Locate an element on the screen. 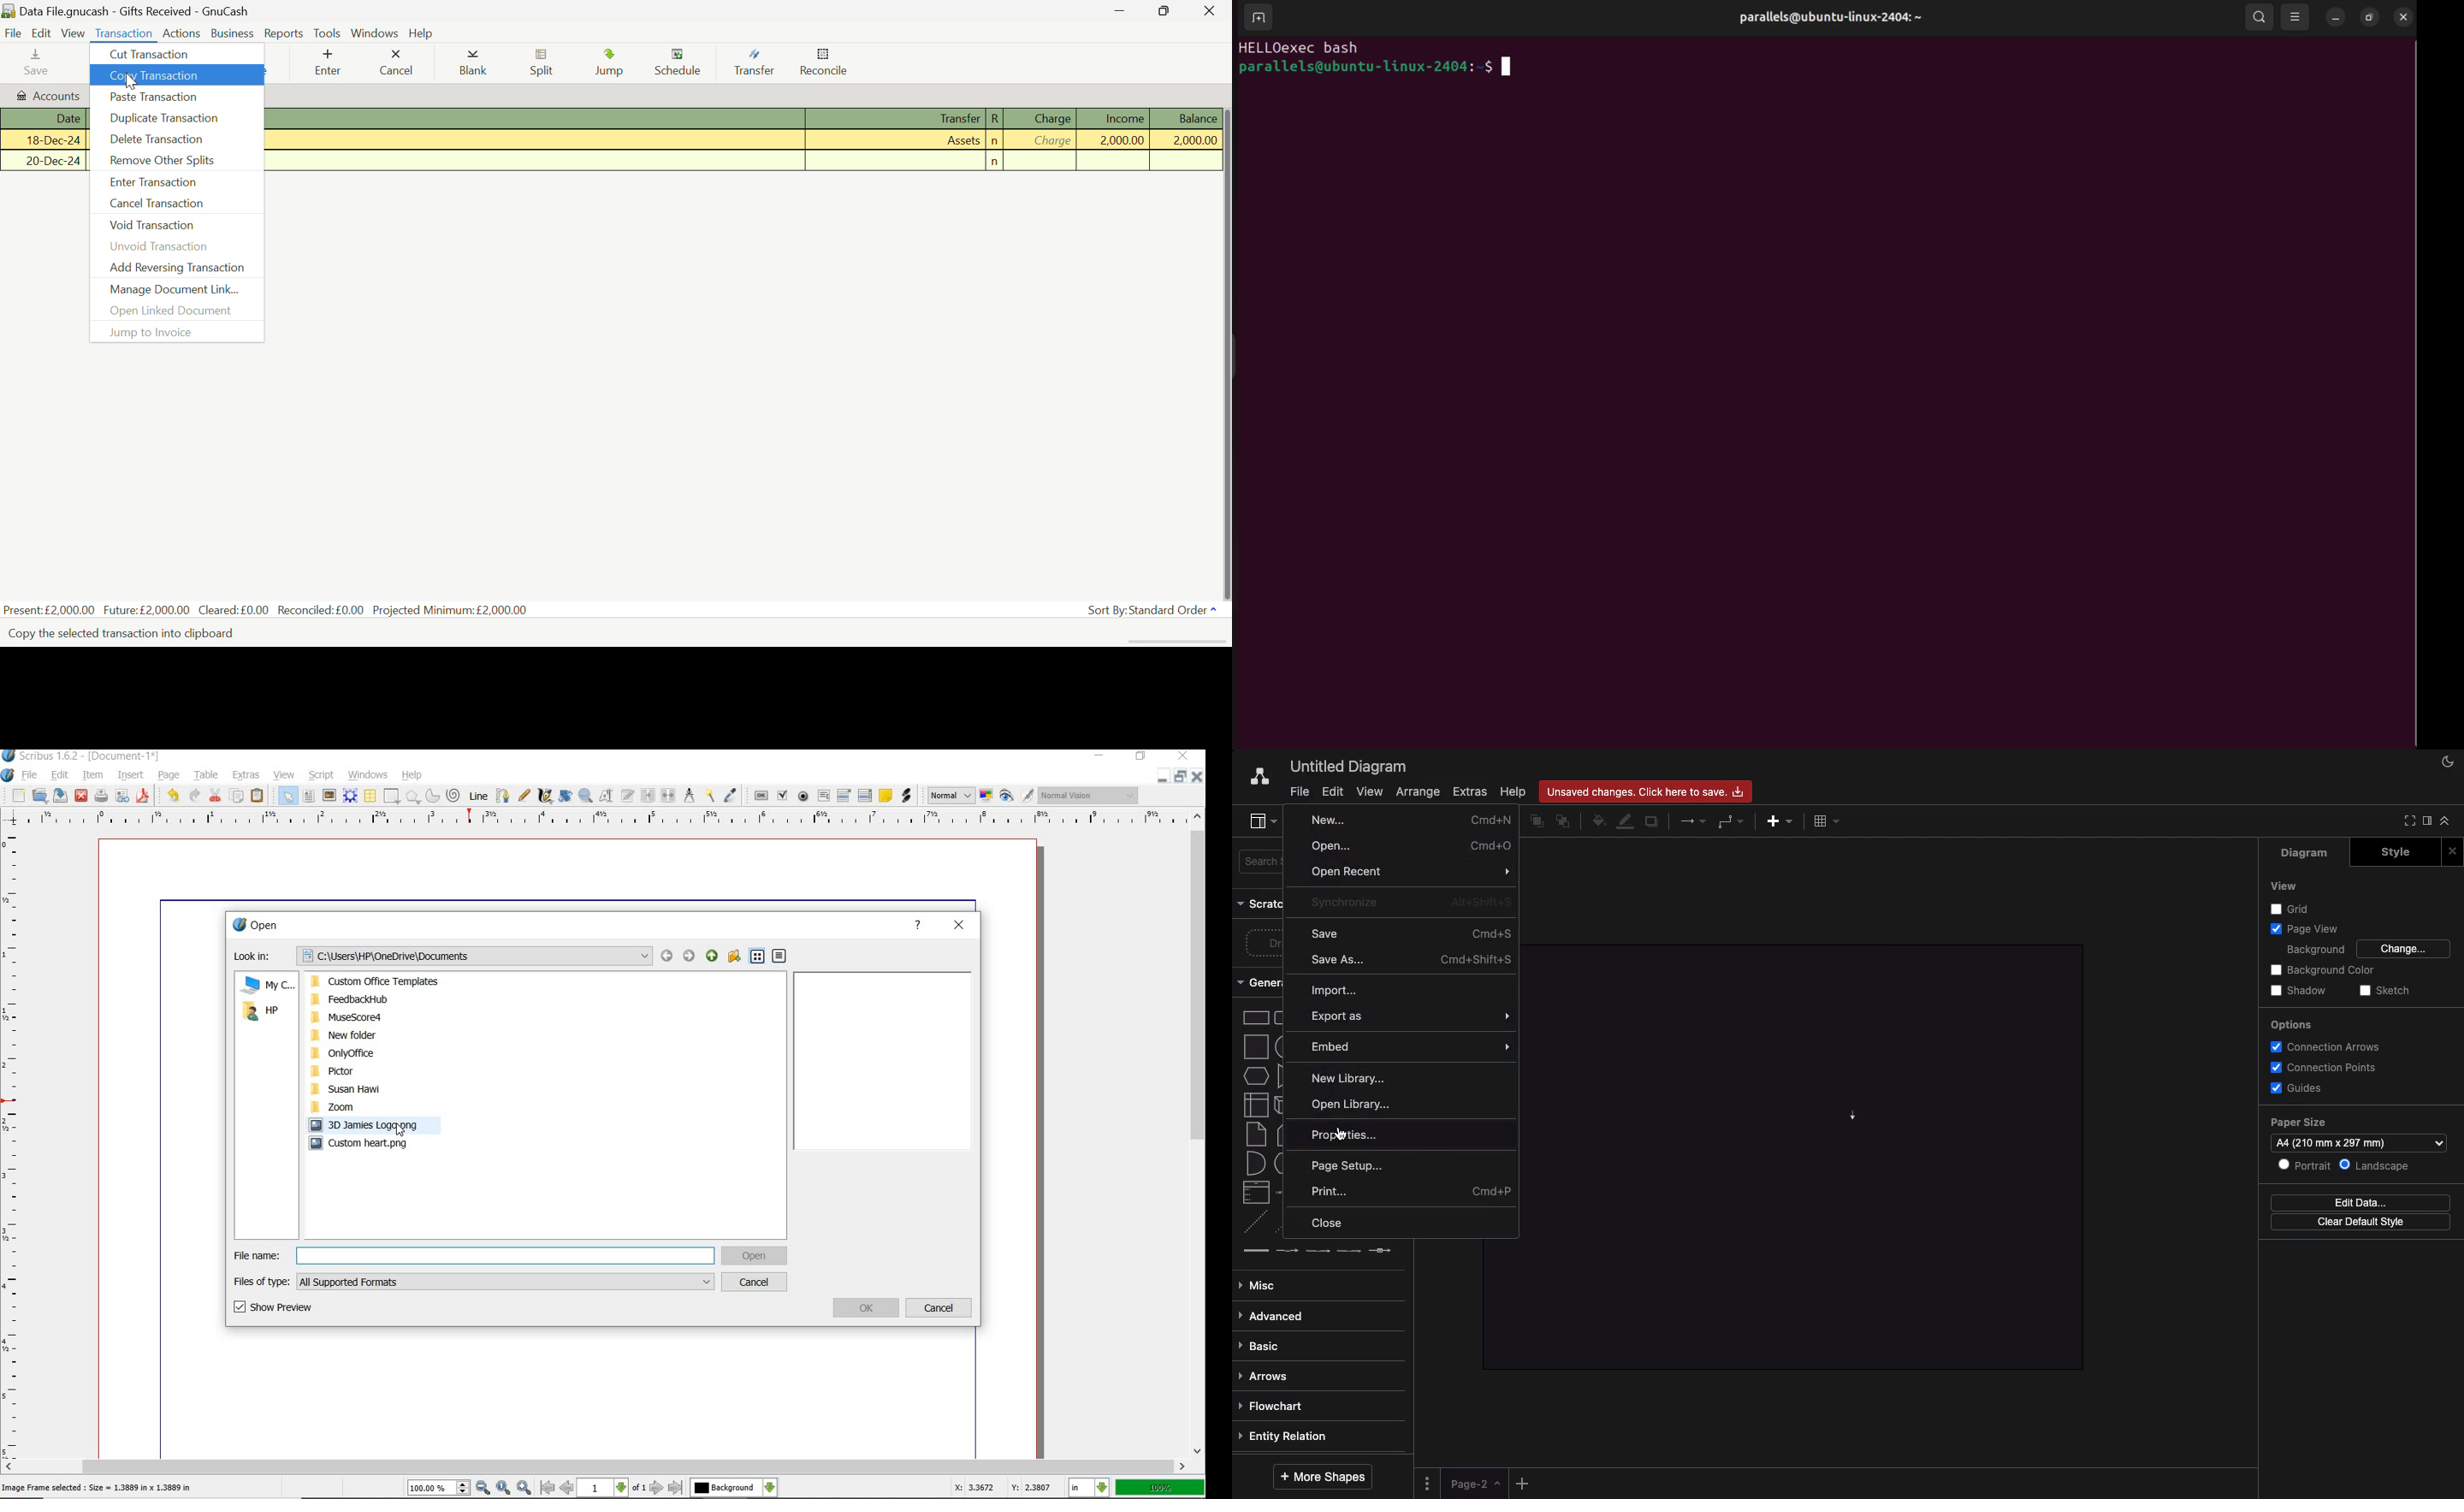 The width and height of the screenshot is (2464, 1512). Zoom Out is located at coordinates (484, 1488).